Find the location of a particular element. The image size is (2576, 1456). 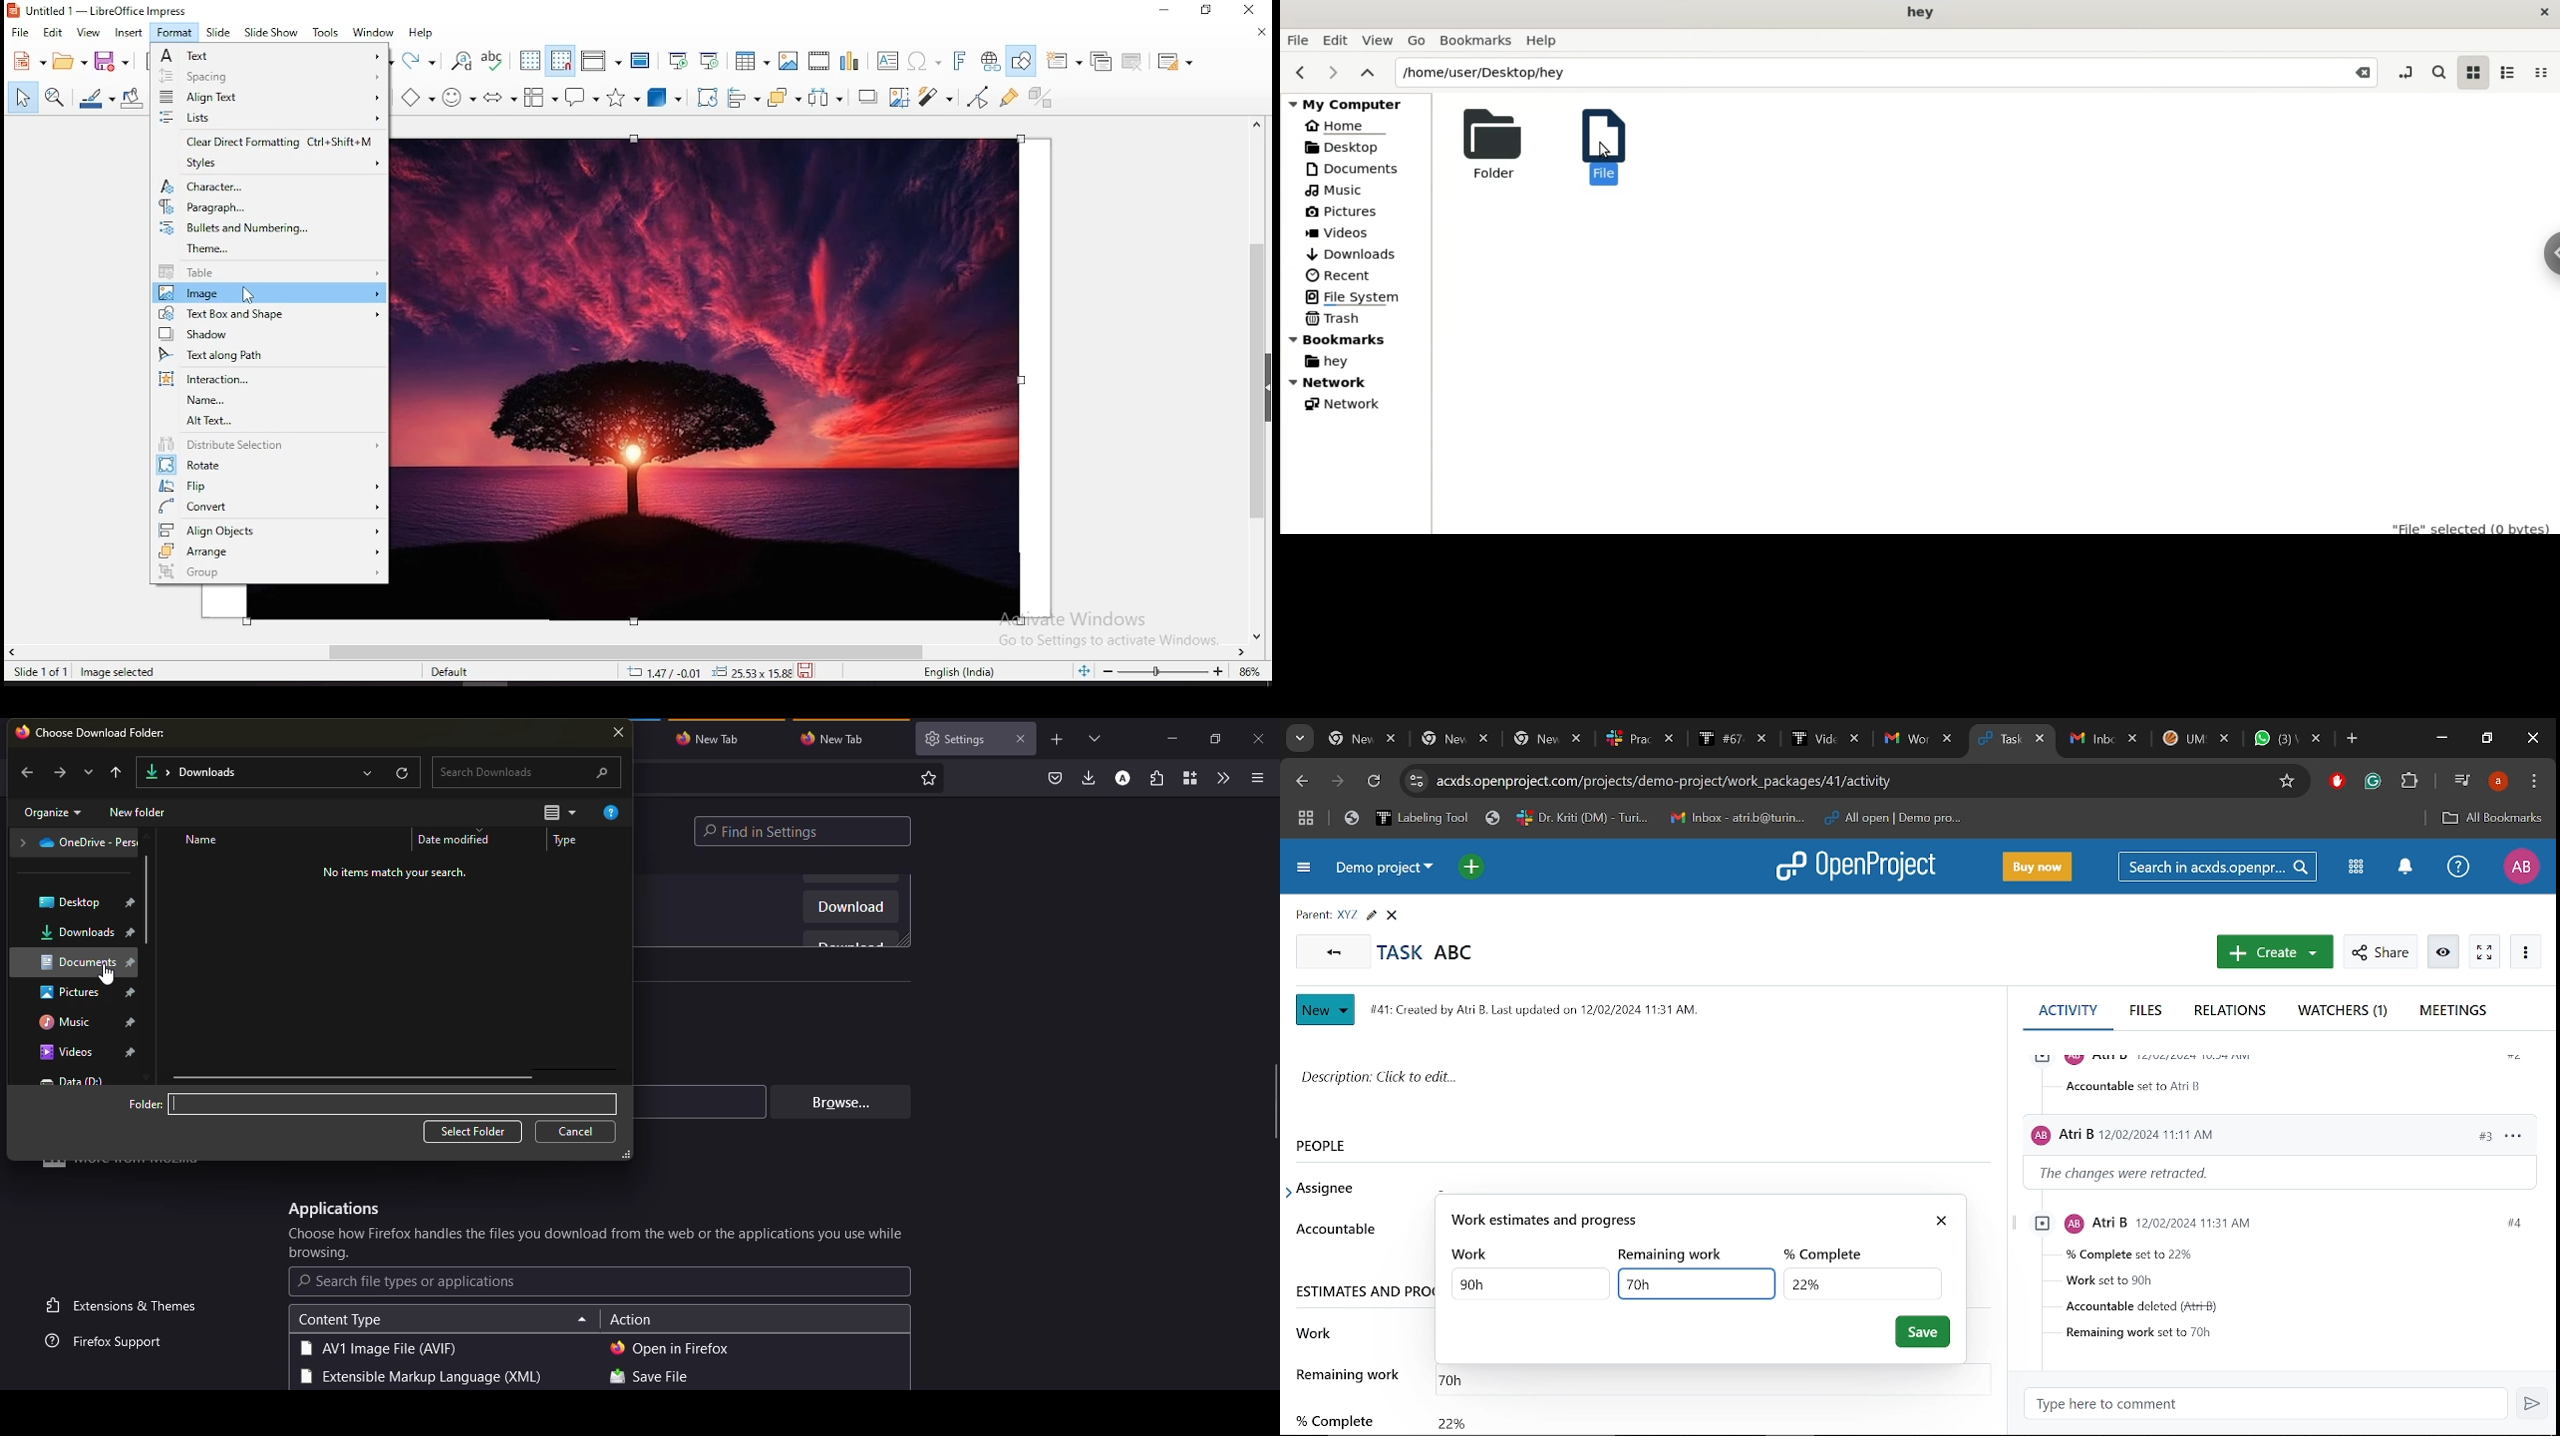

Help is located at coordinates (2459, 869).